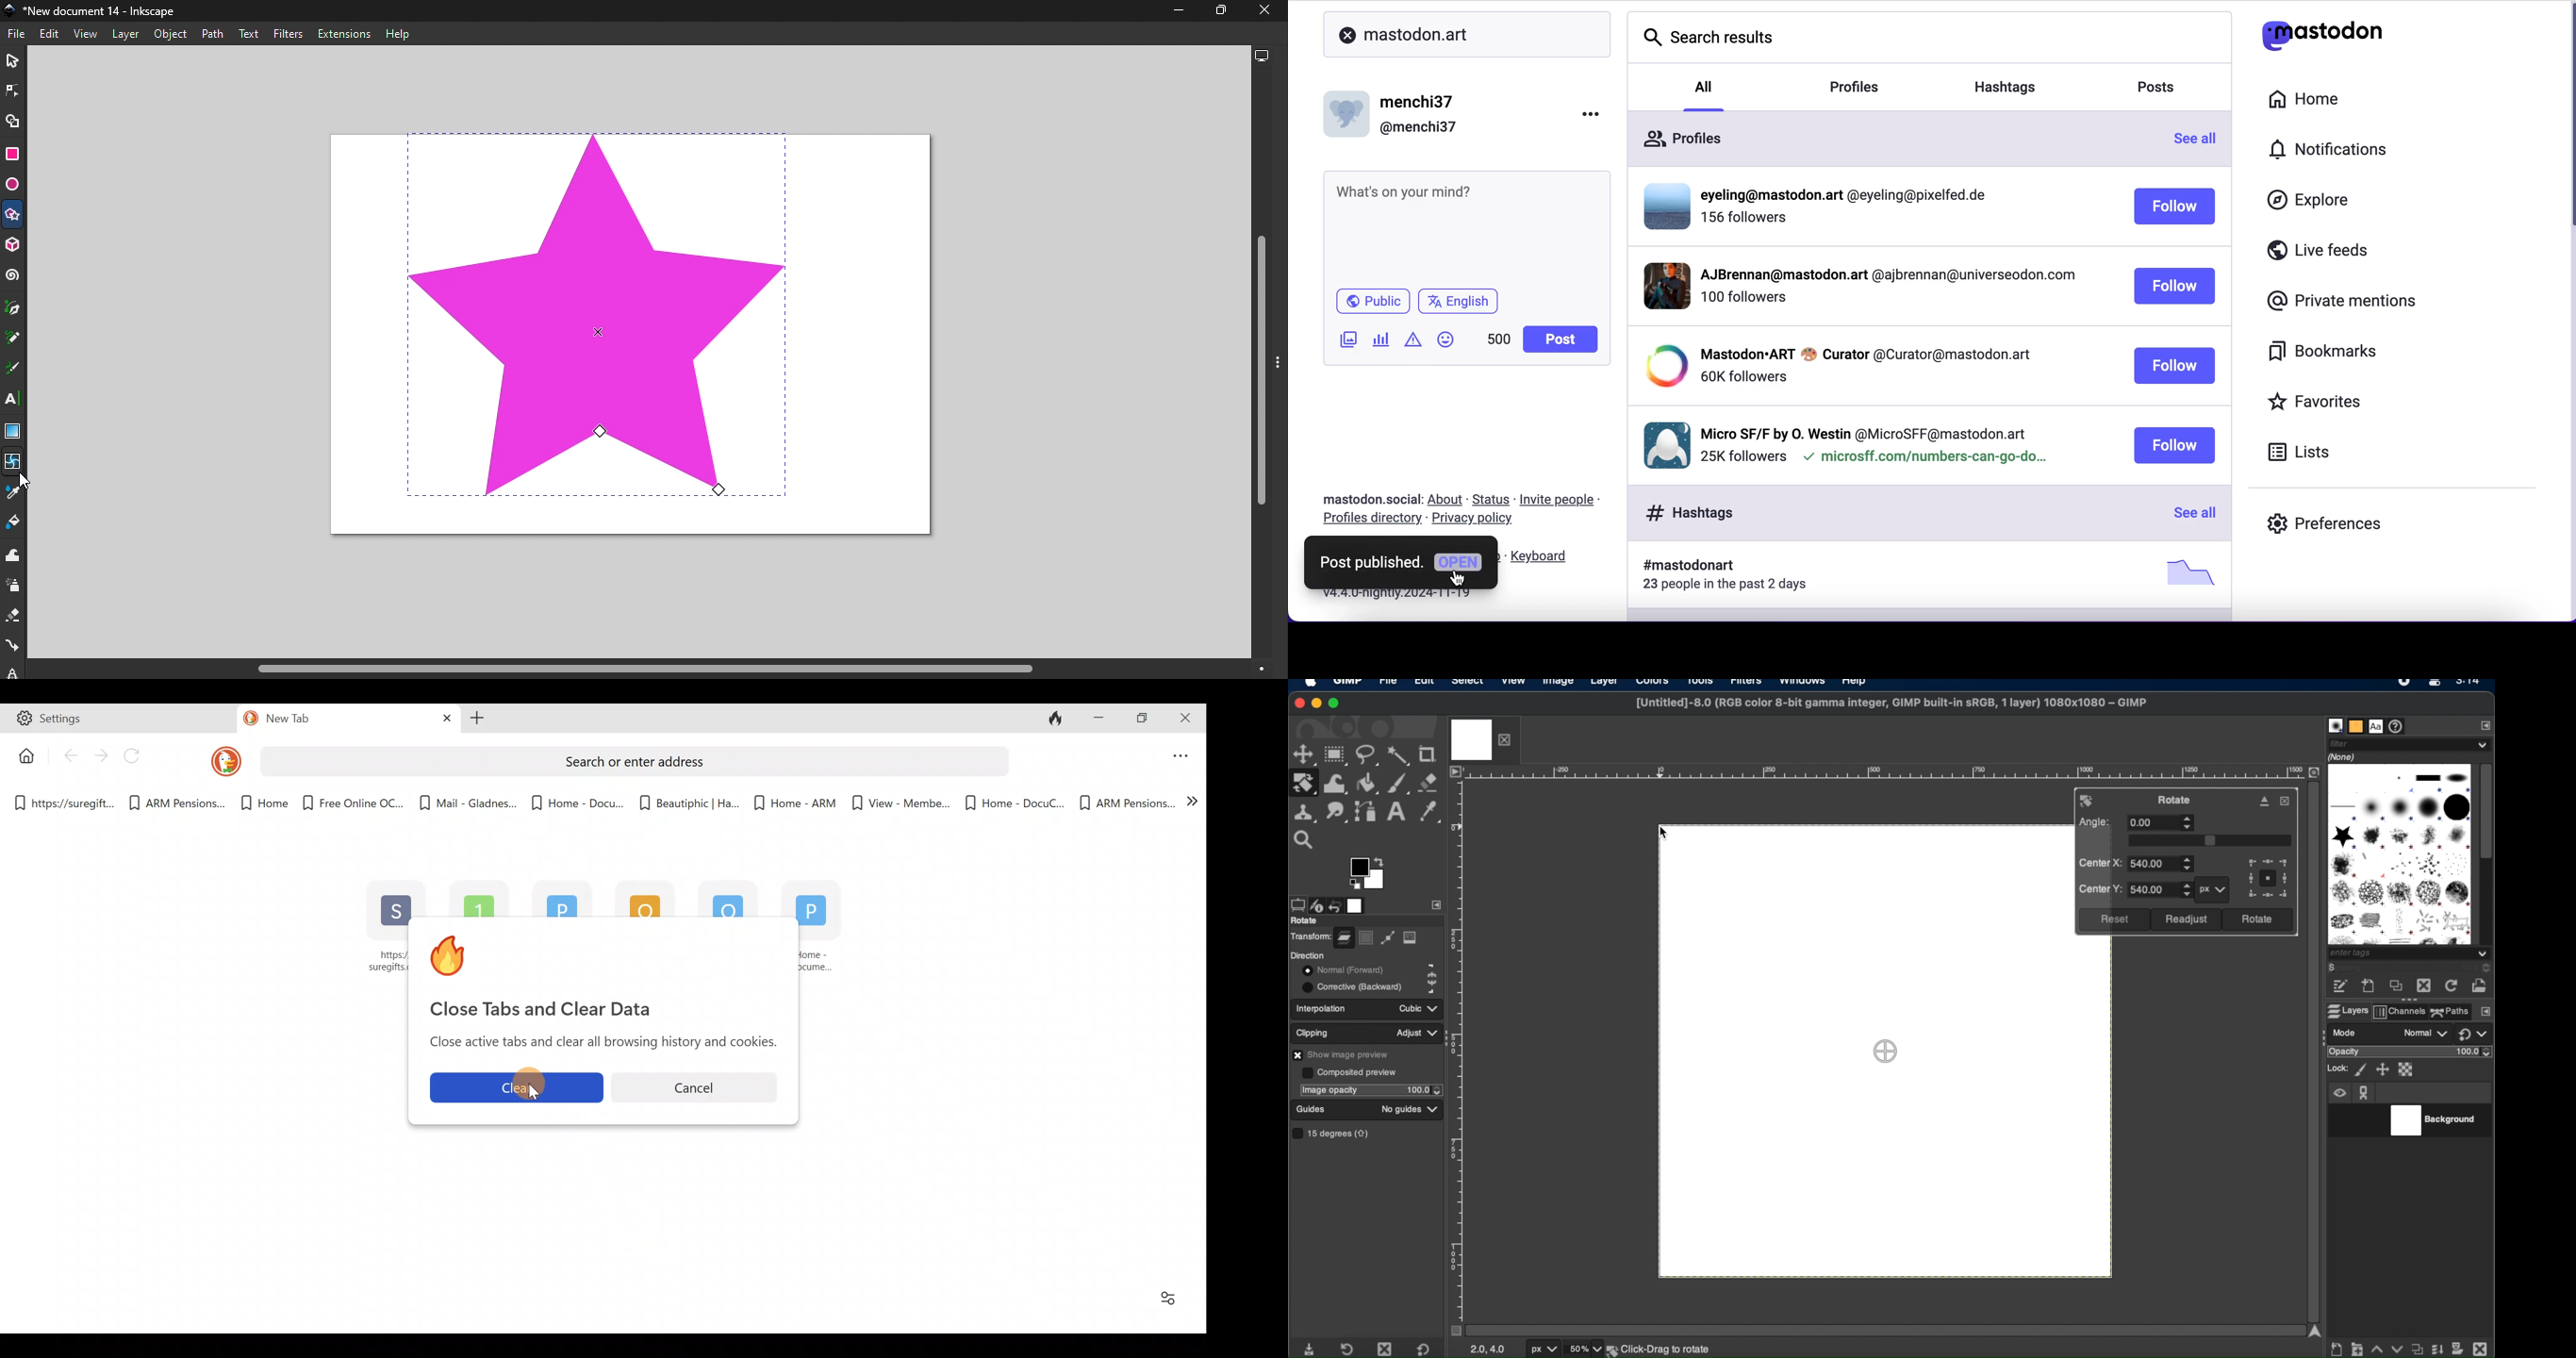 The height and width of the screenshot is (1372, 2576). What do you see at coordinates (1310, 936) in the screenshot?
I see `transform` at bounding box center [1310, 936].